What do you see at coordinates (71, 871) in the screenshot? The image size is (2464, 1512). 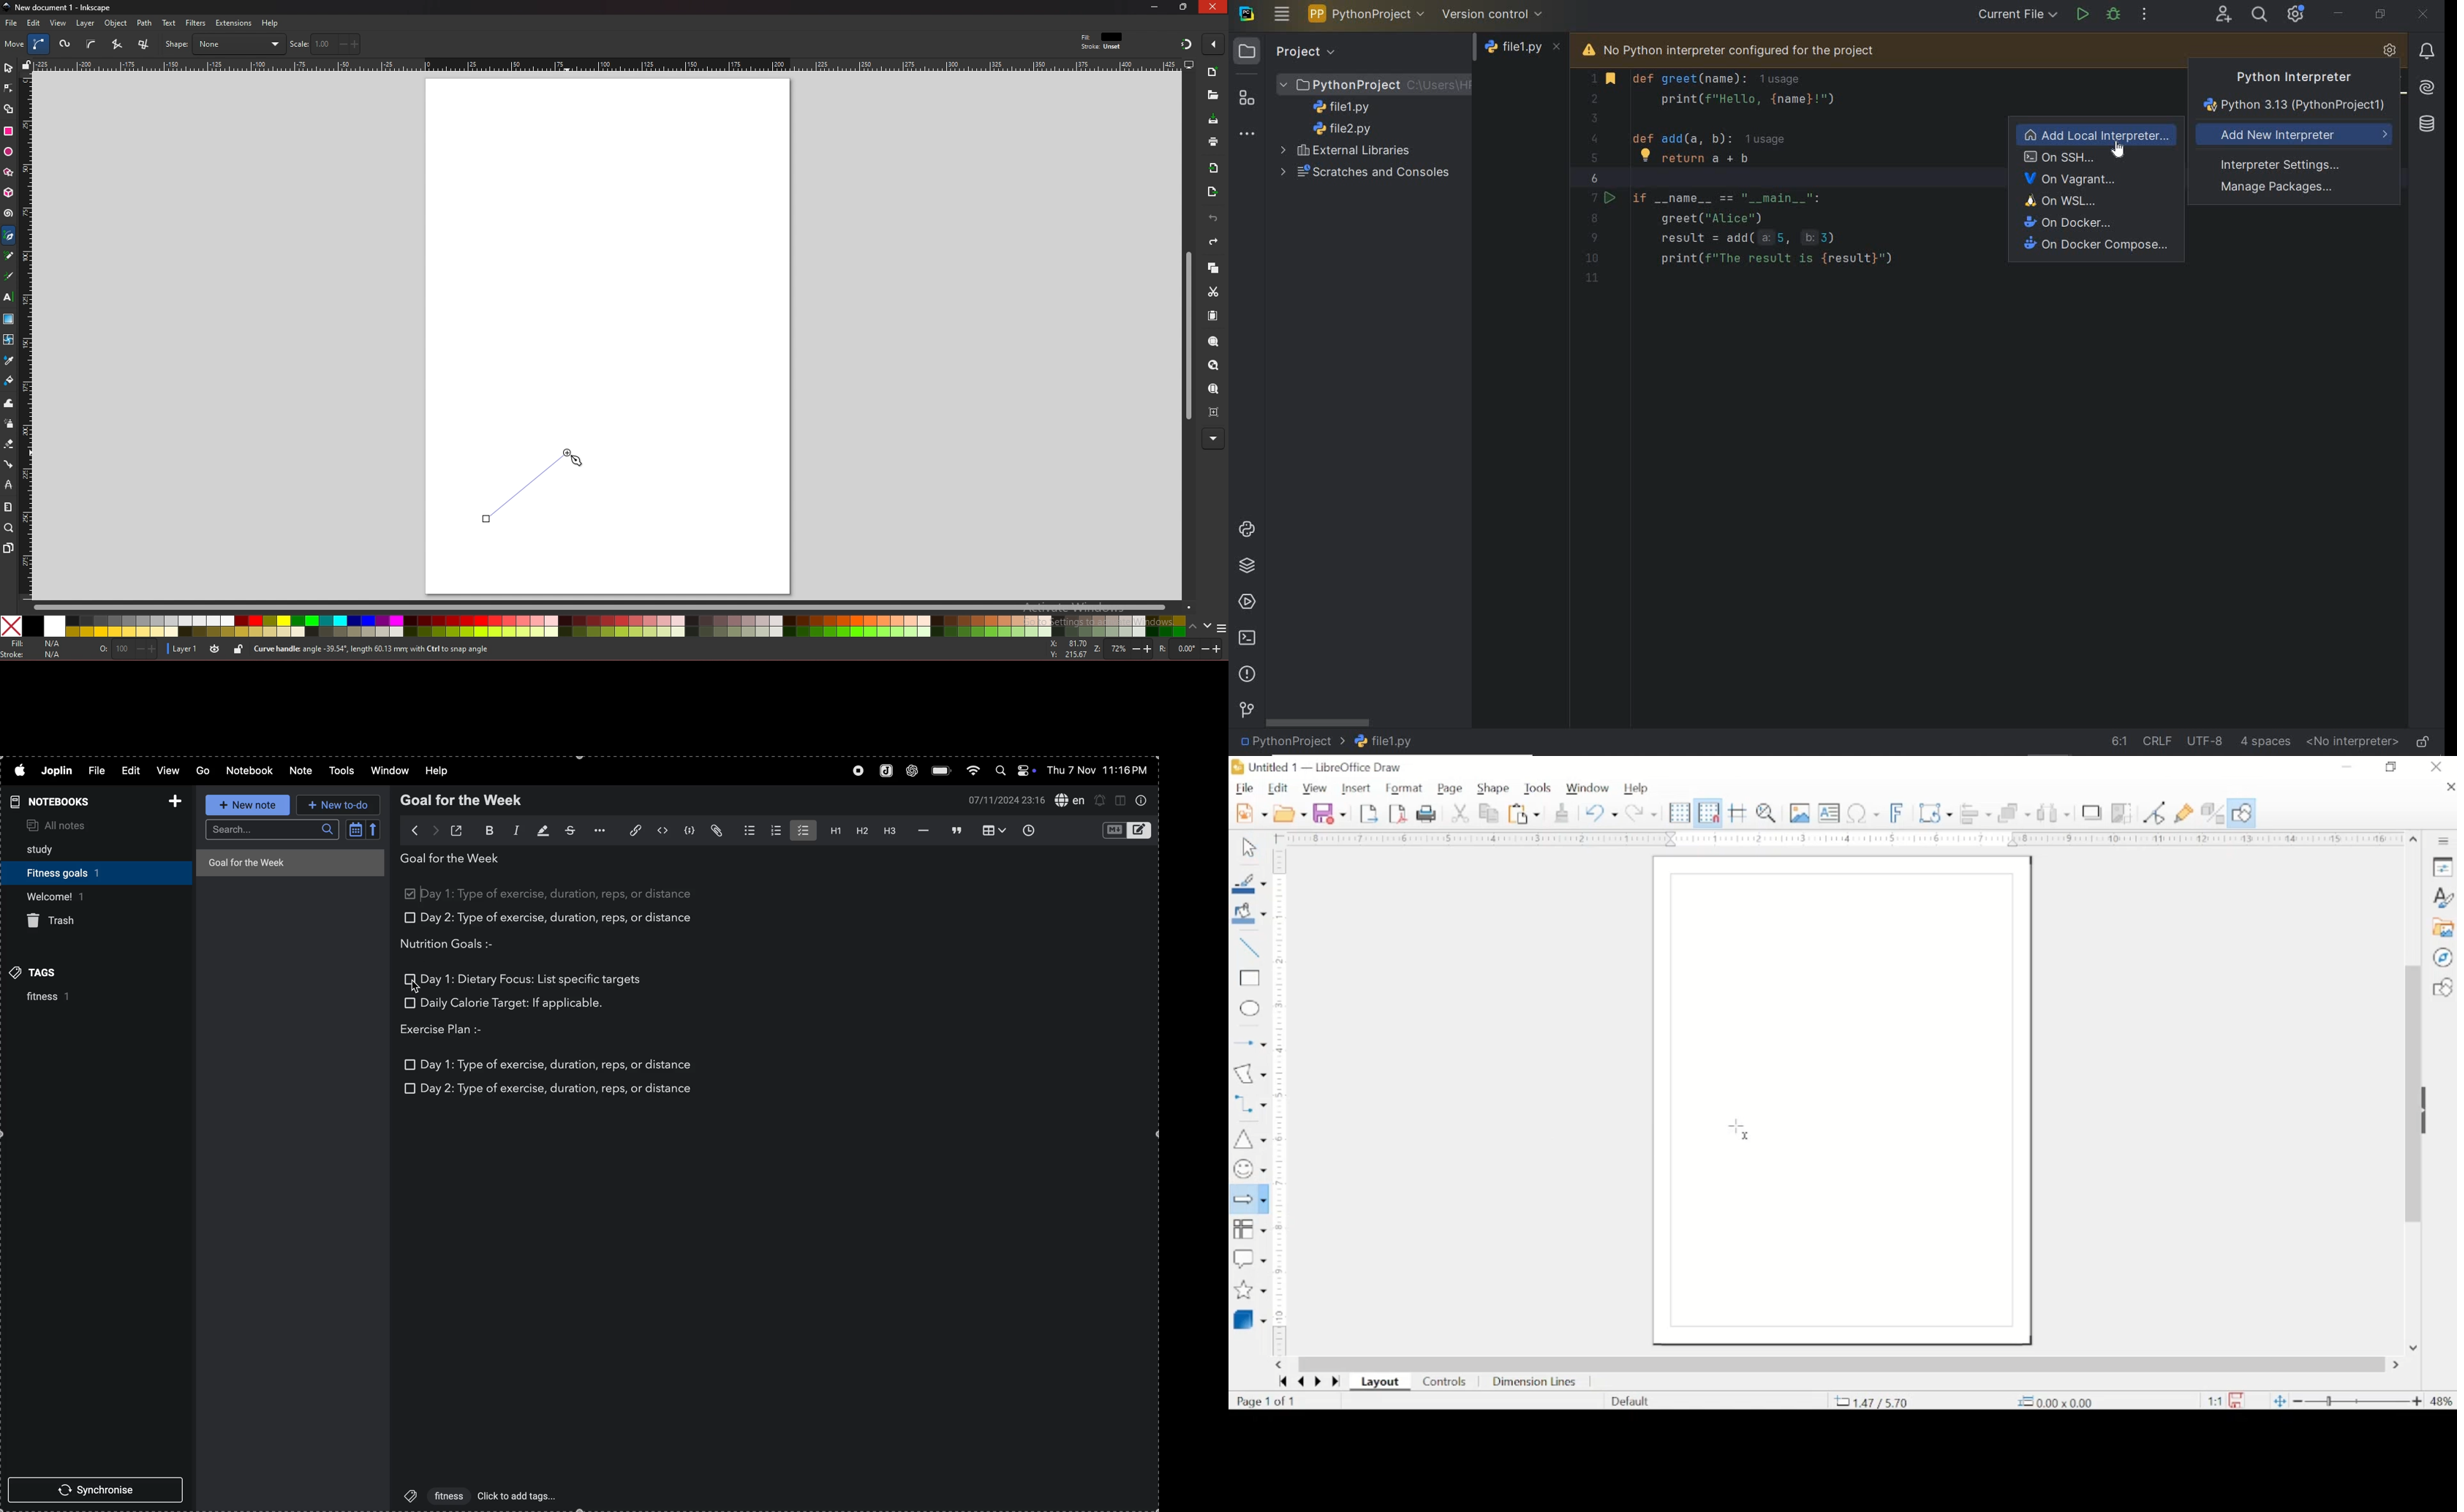 I see `fitness goals 1` at bounding box center [71, 871].